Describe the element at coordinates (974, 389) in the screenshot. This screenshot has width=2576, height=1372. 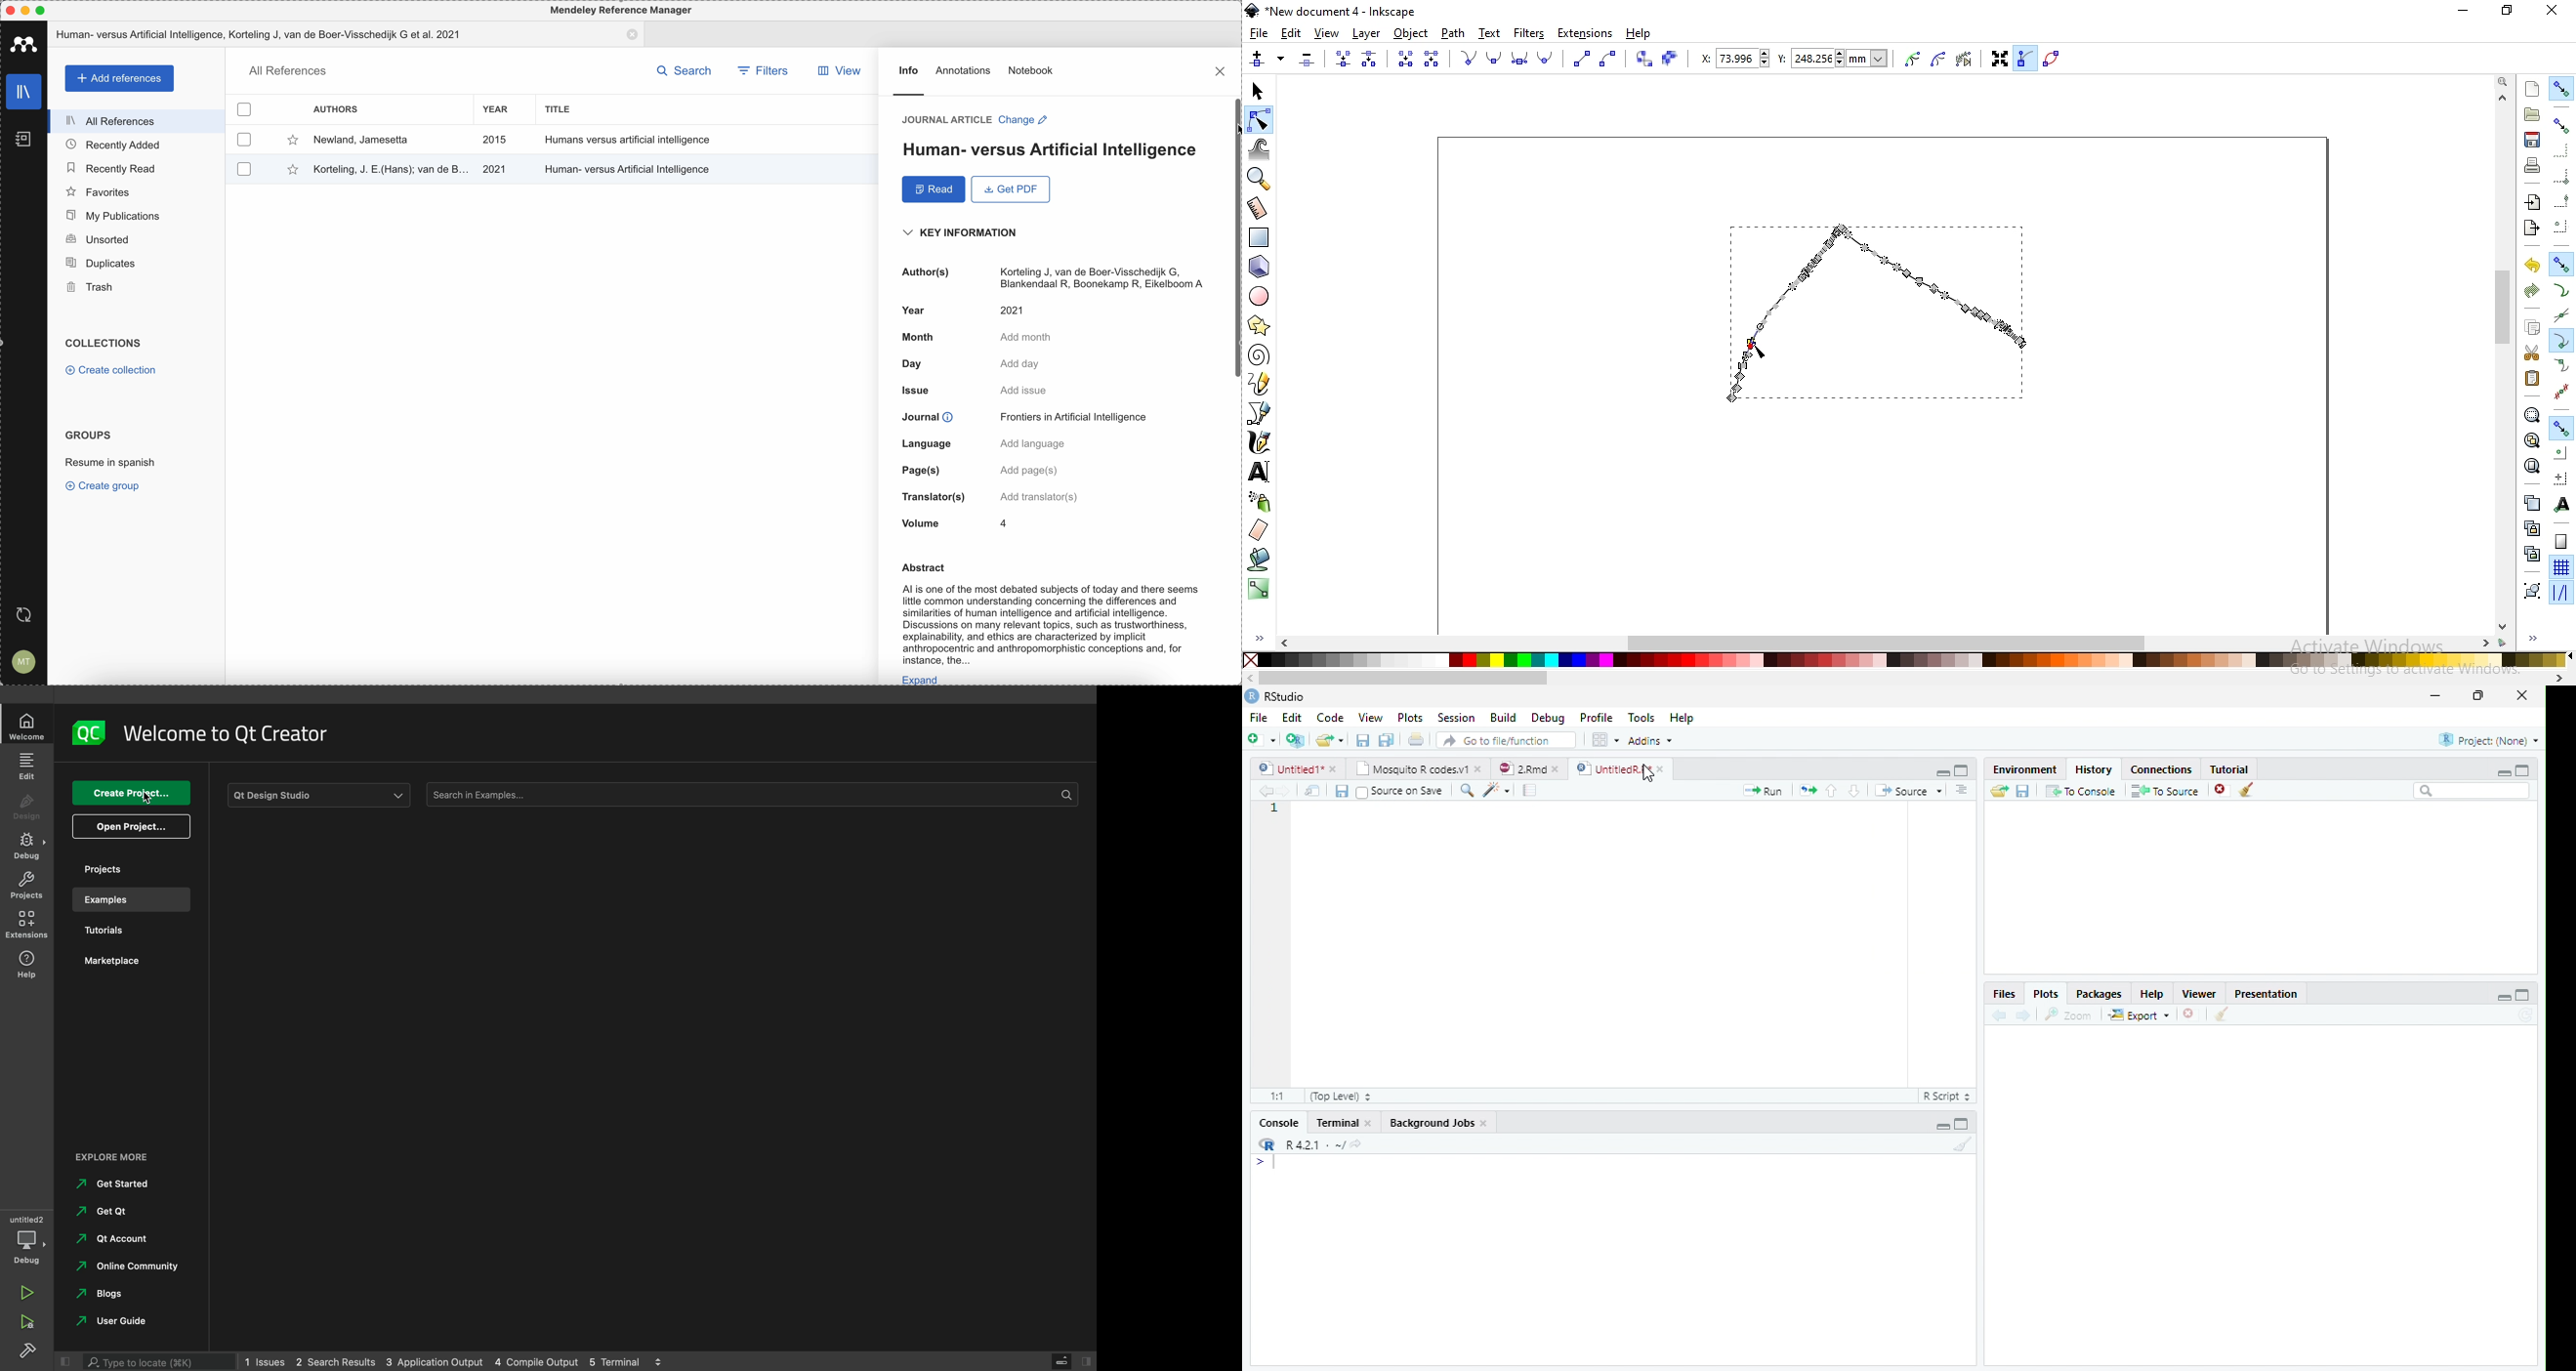
I see `issue add issue` at that location.